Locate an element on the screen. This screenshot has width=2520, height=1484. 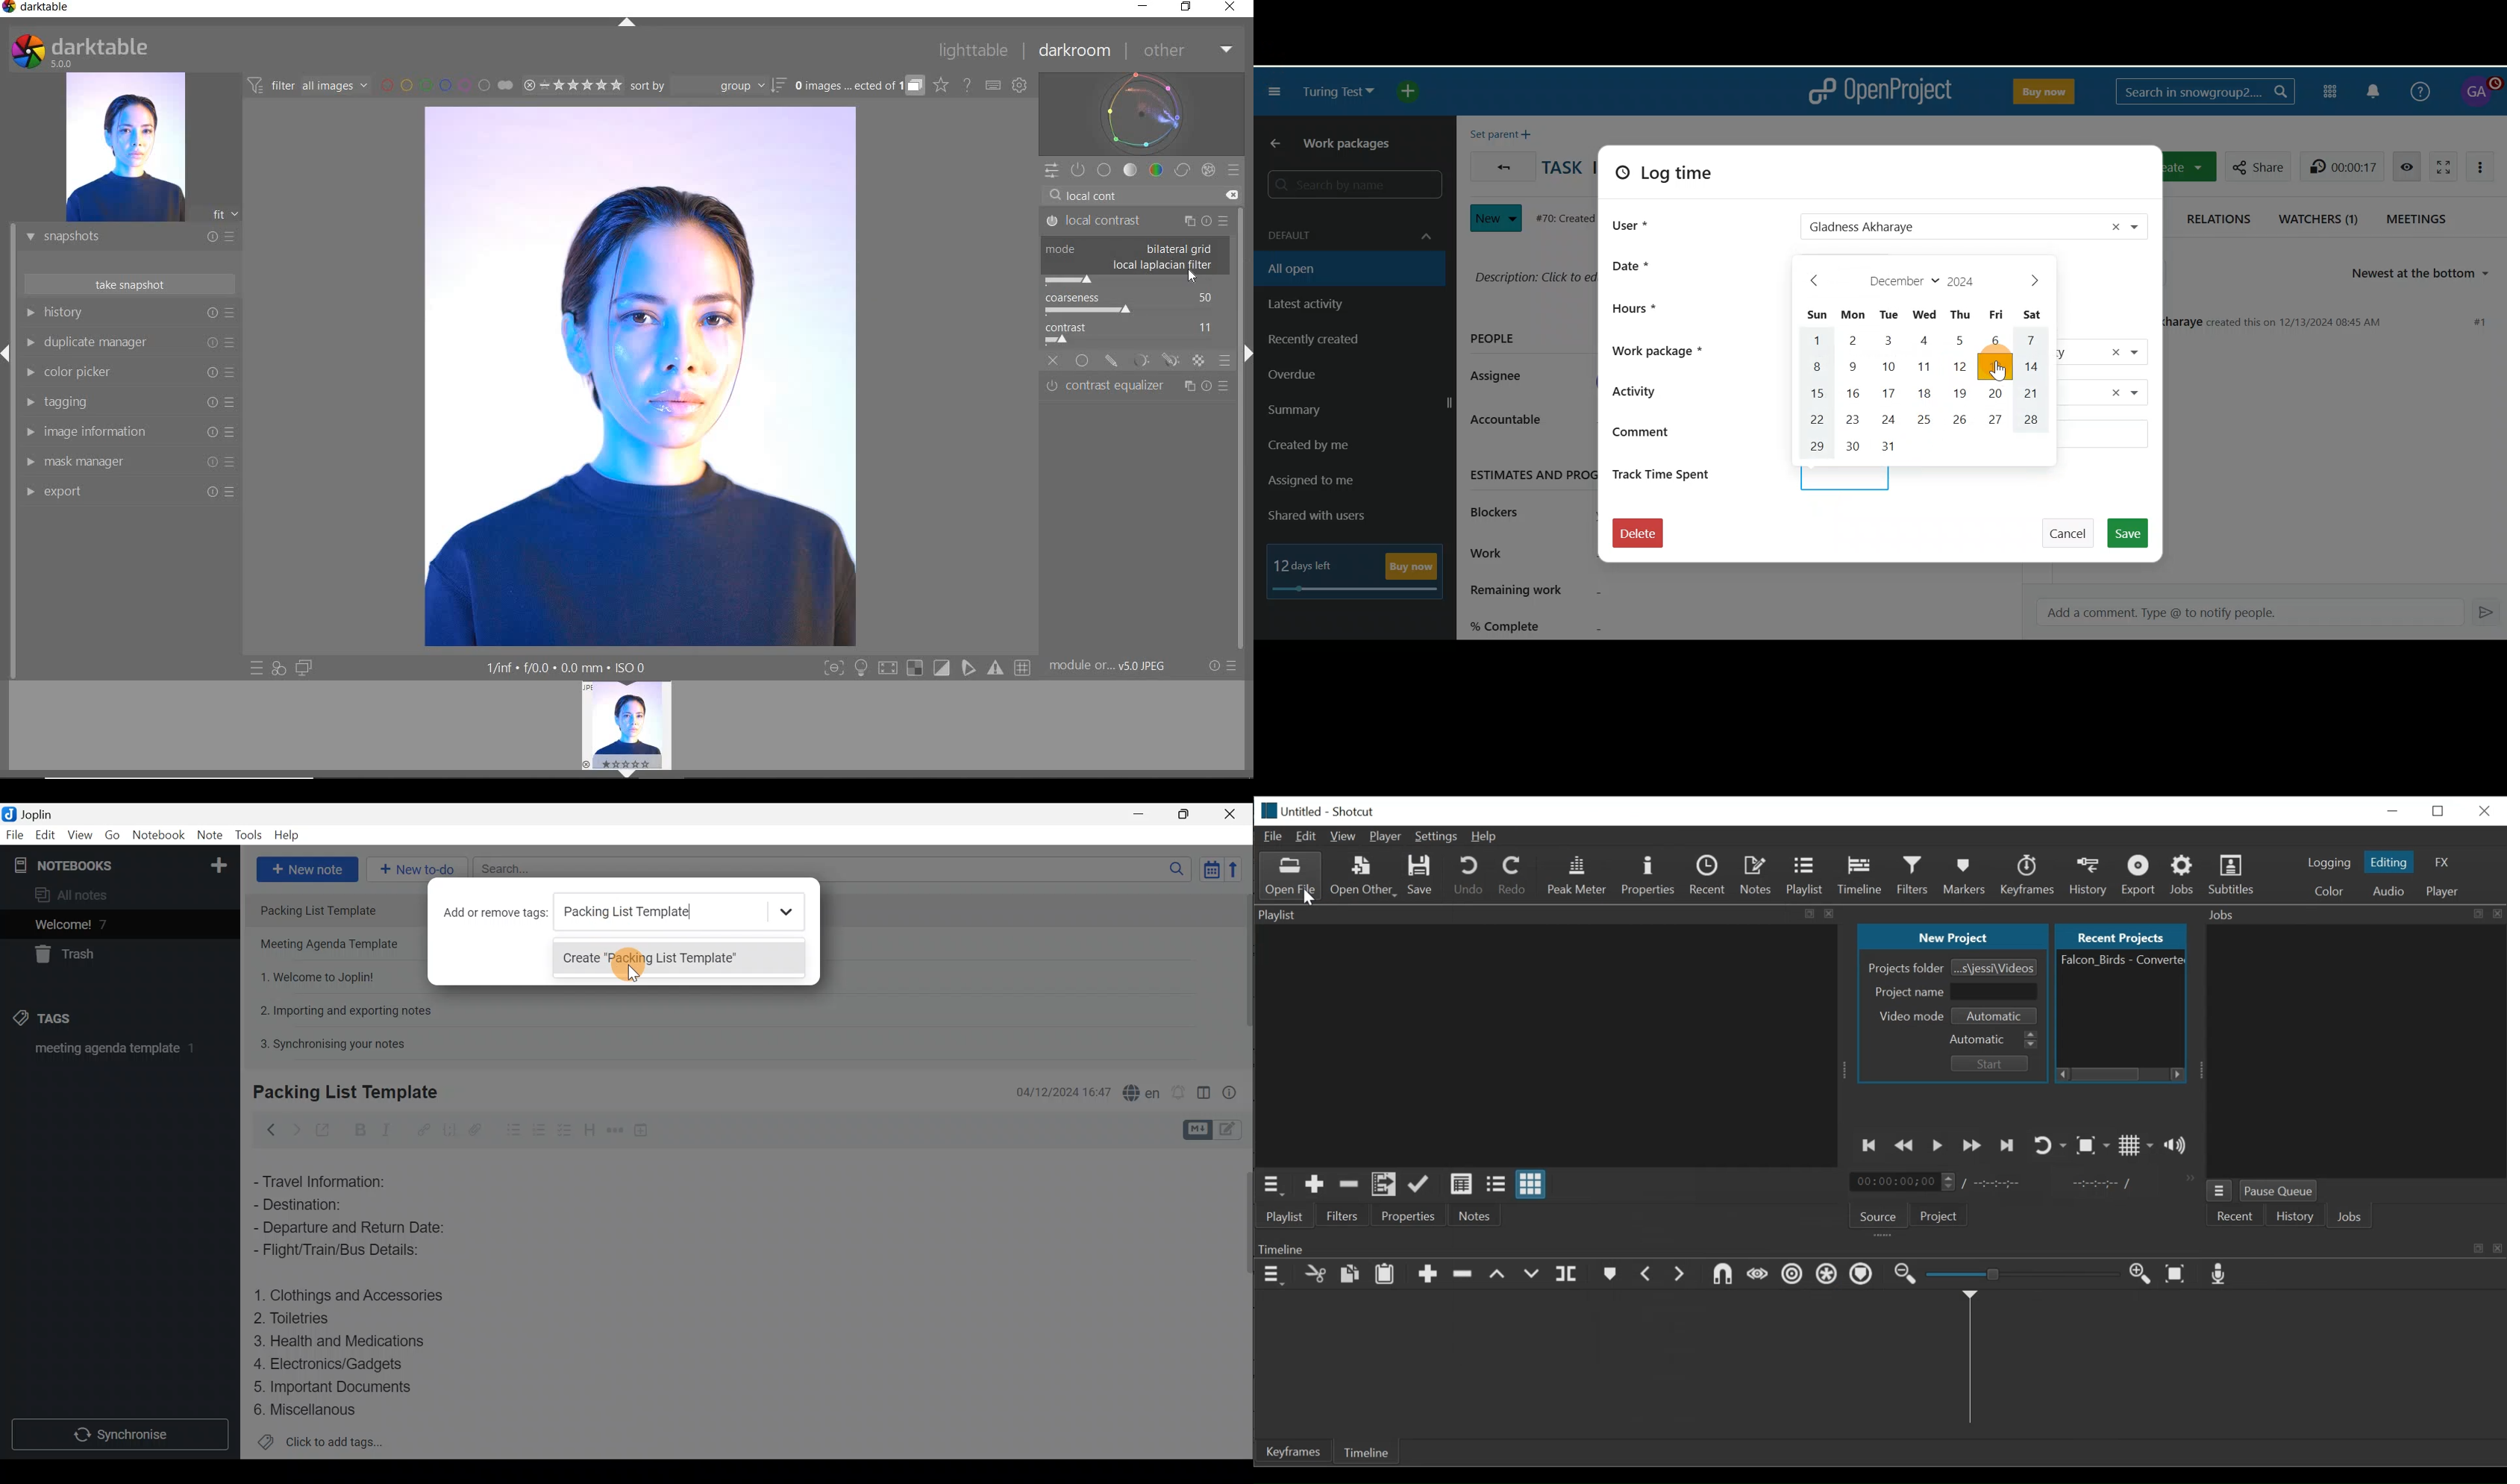
Heading is located at coordinates (591, 1128).